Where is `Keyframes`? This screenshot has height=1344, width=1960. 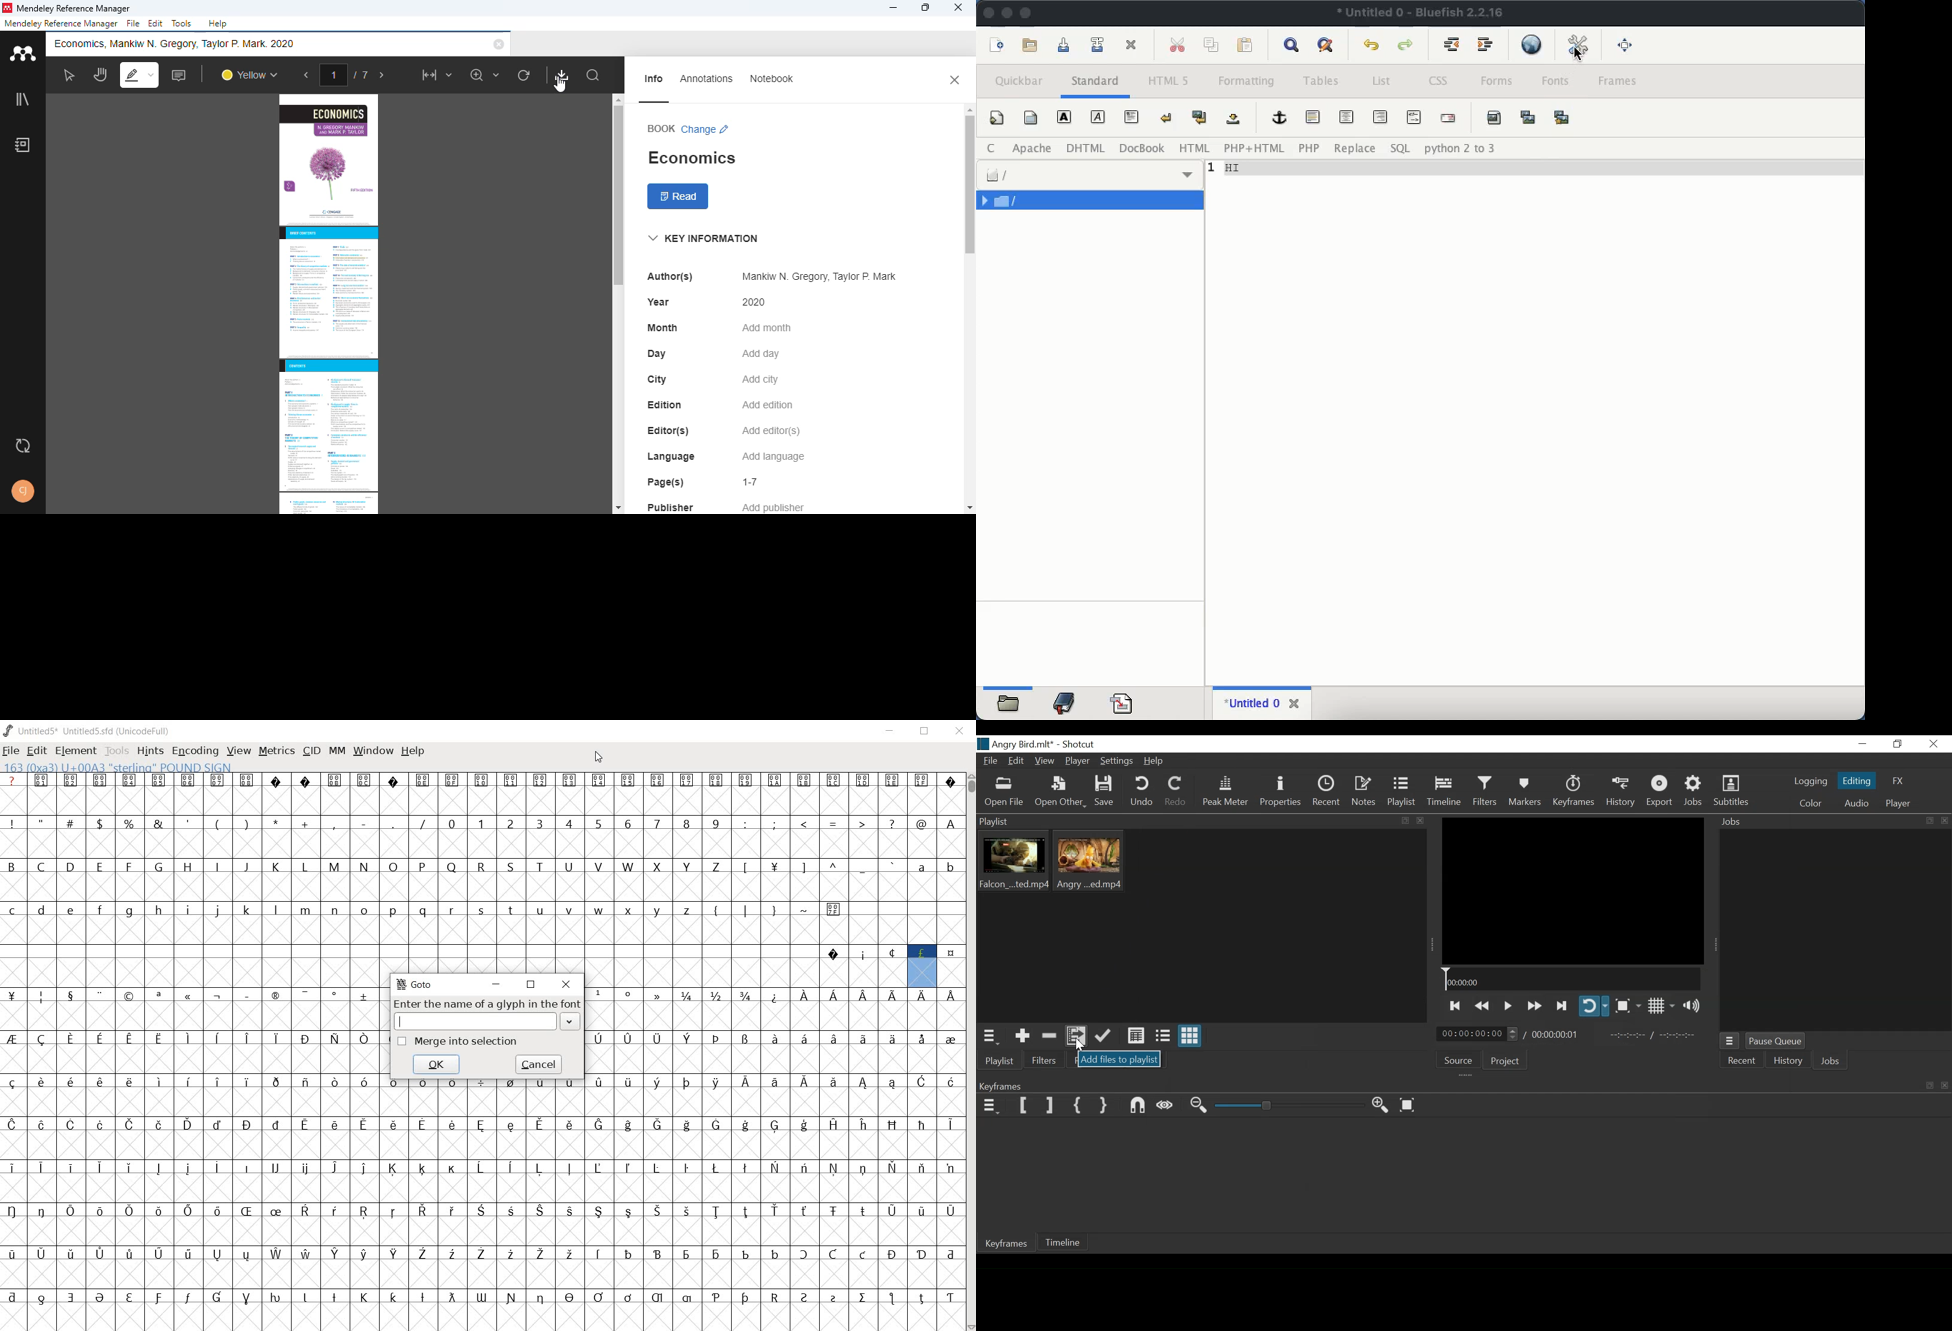
Keyframes is located at coordinates (1575, 792).